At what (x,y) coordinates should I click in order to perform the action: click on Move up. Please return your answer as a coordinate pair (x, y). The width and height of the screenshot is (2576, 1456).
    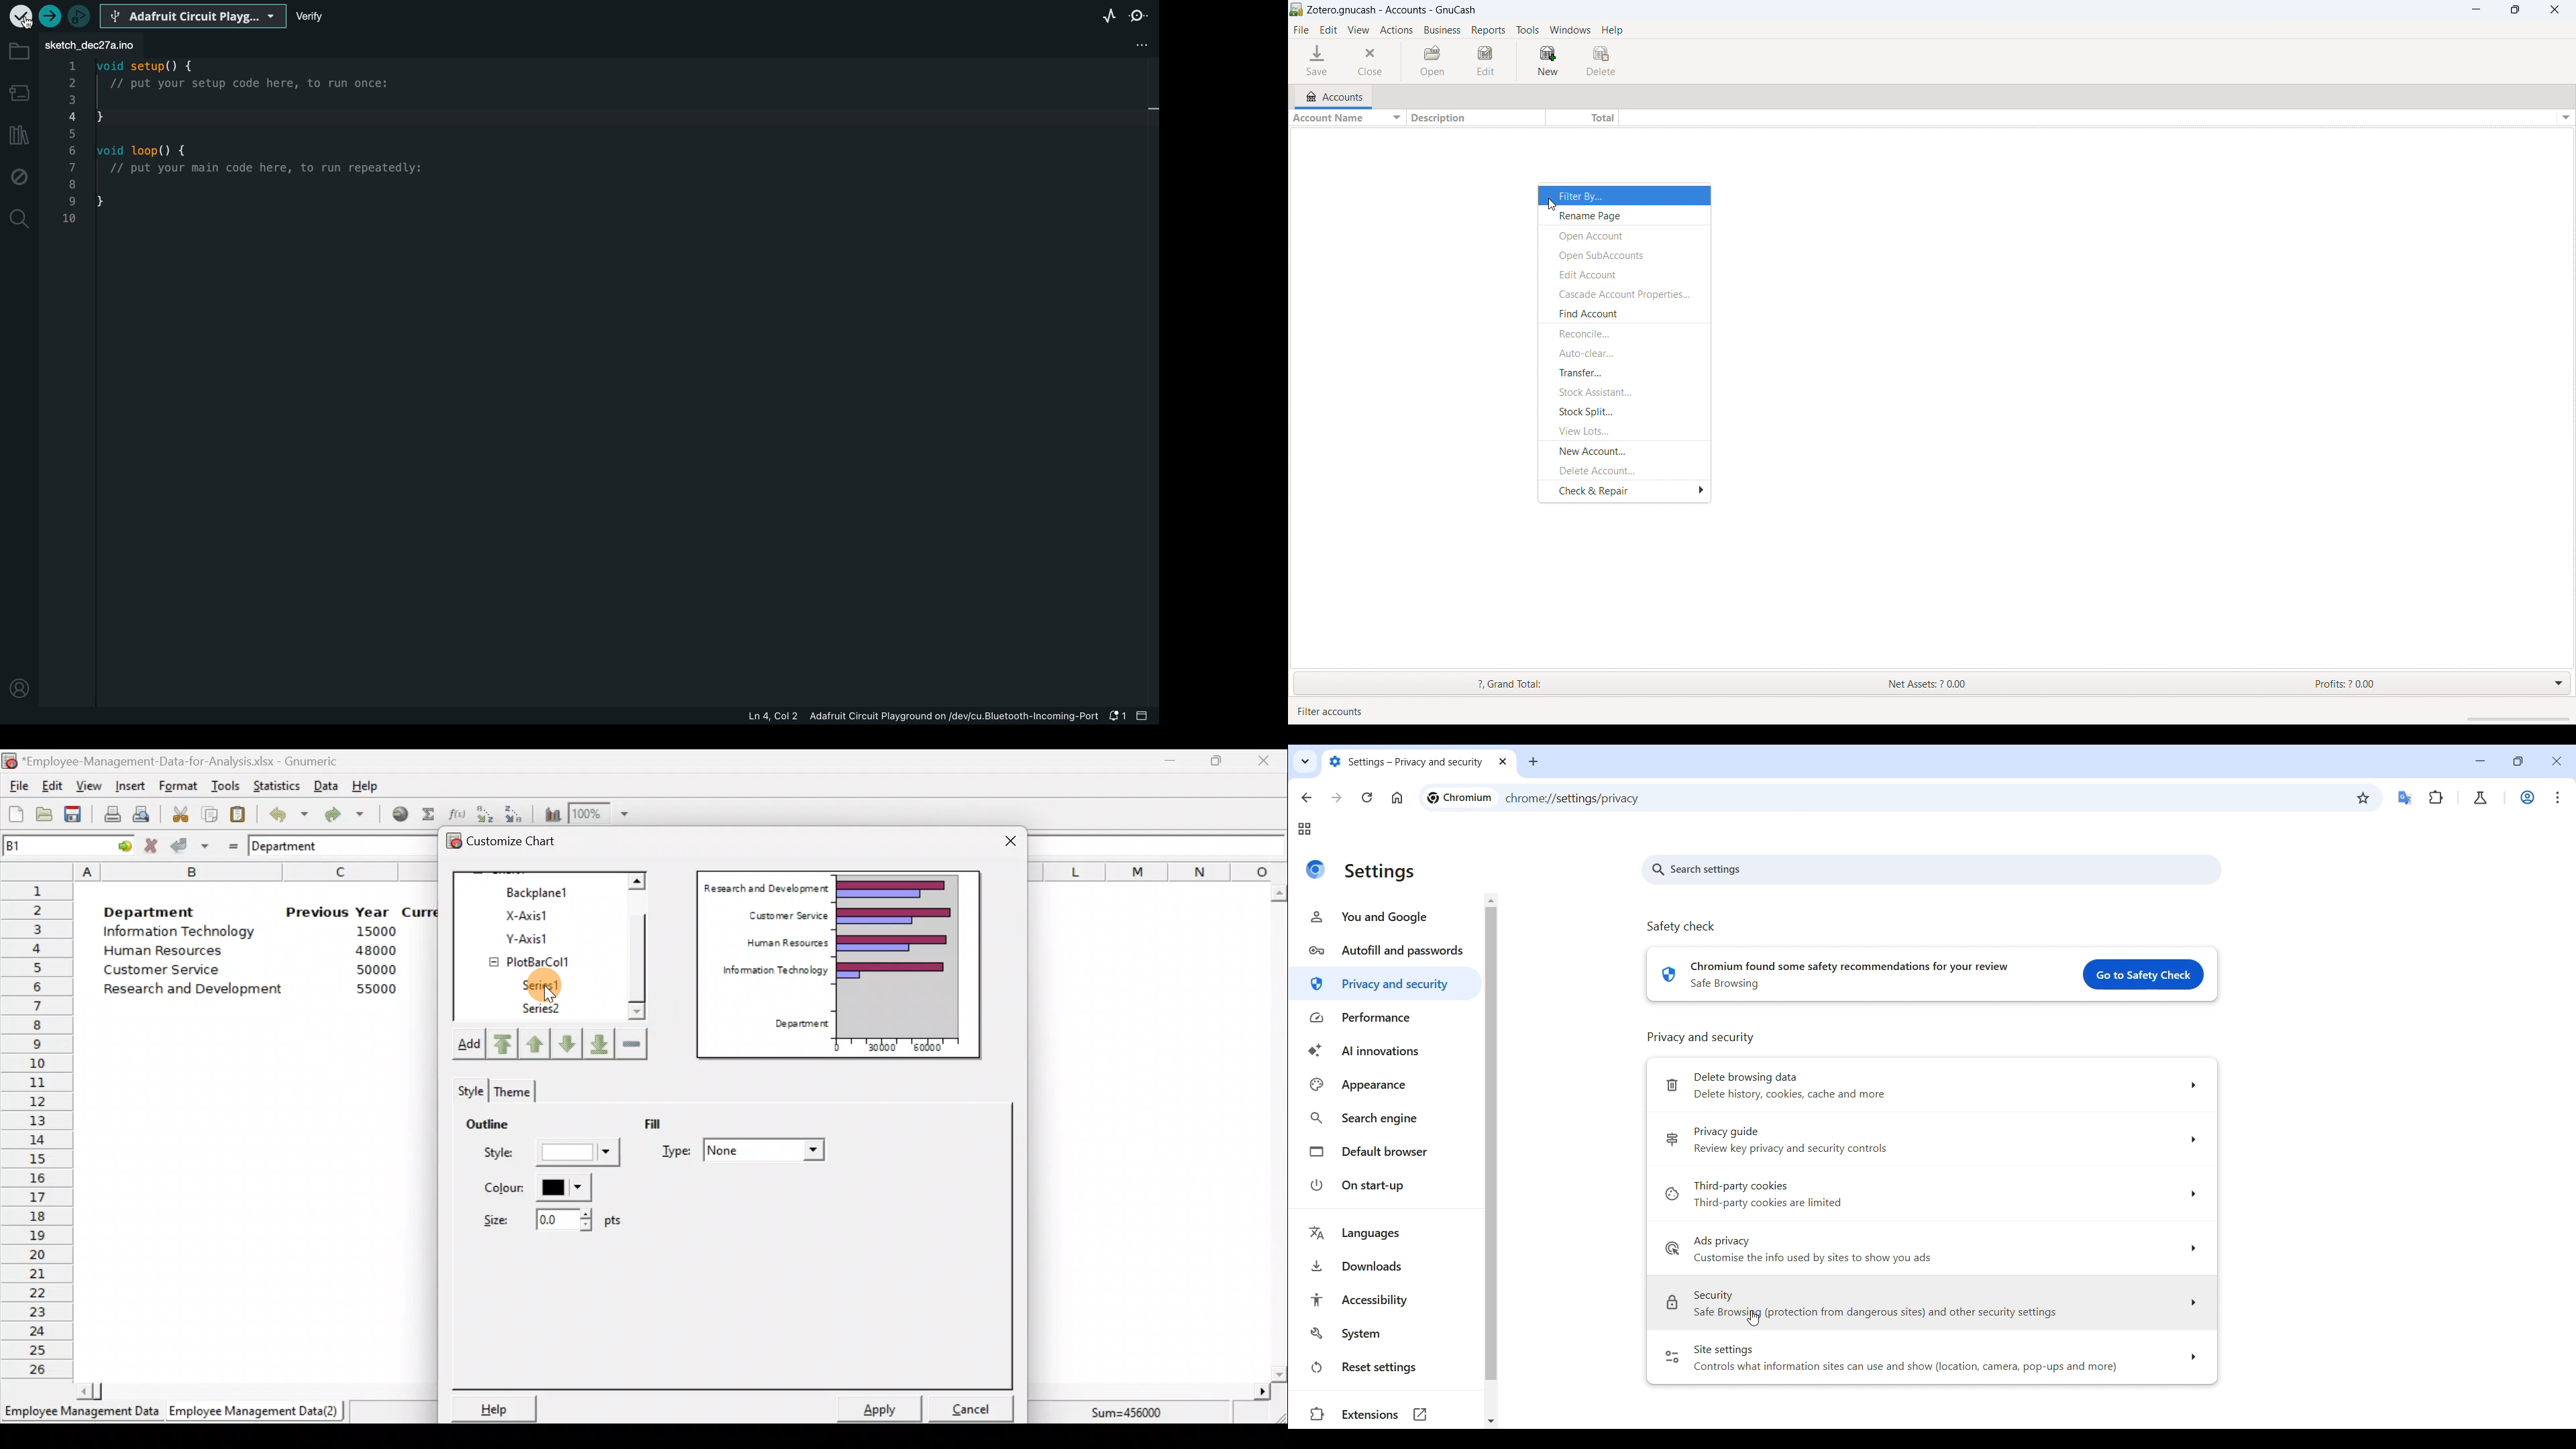
    Looking at the image, I should click on (535, 1042).